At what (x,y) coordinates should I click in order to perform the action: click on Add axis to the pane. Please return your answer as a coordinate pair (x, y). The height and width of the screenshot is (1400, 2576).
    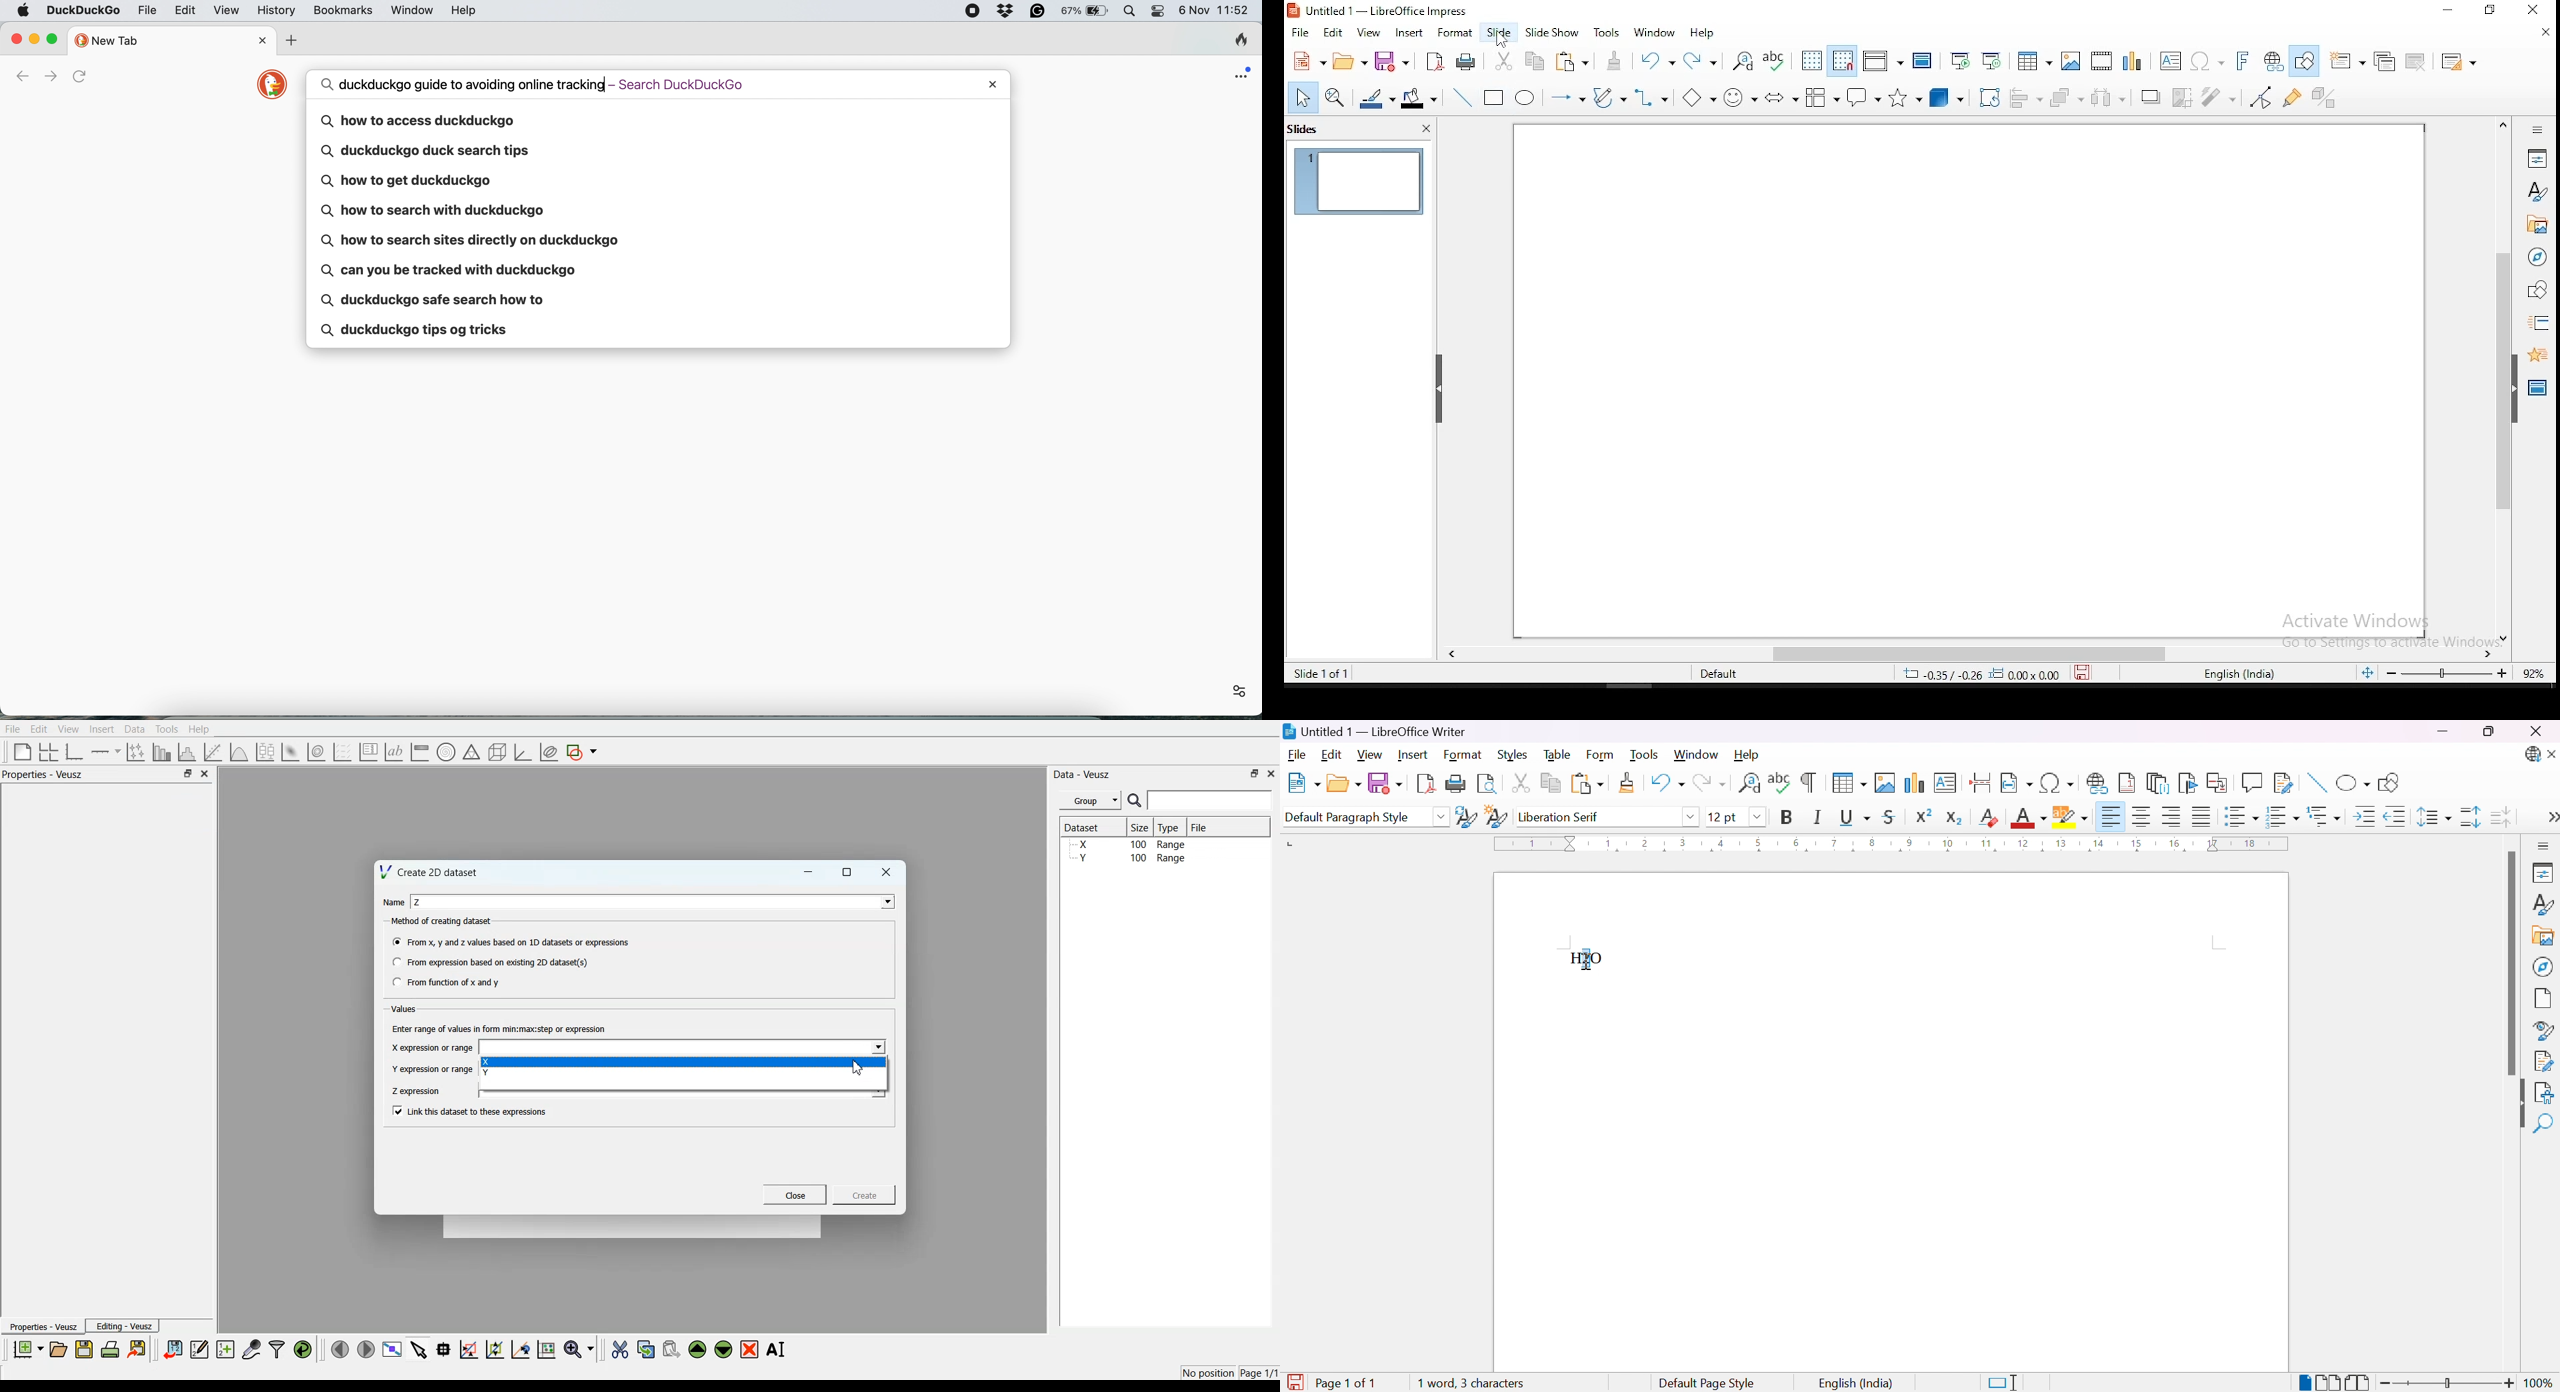
    Looking at the image, I should click on (105, 753).